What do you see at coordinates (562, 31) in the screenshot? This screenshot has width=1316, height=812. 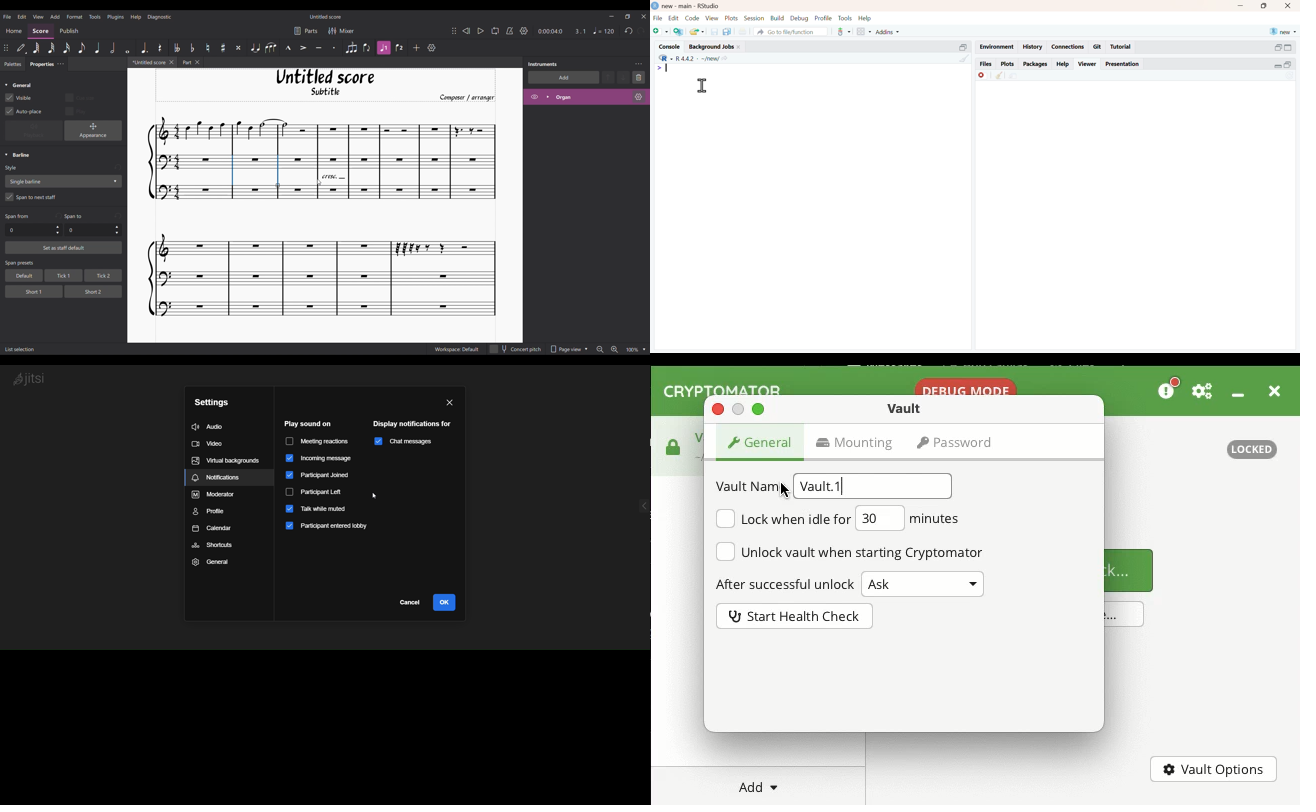 I see `Duration and ratio of current selection changed` at bounding box center [562, 31].